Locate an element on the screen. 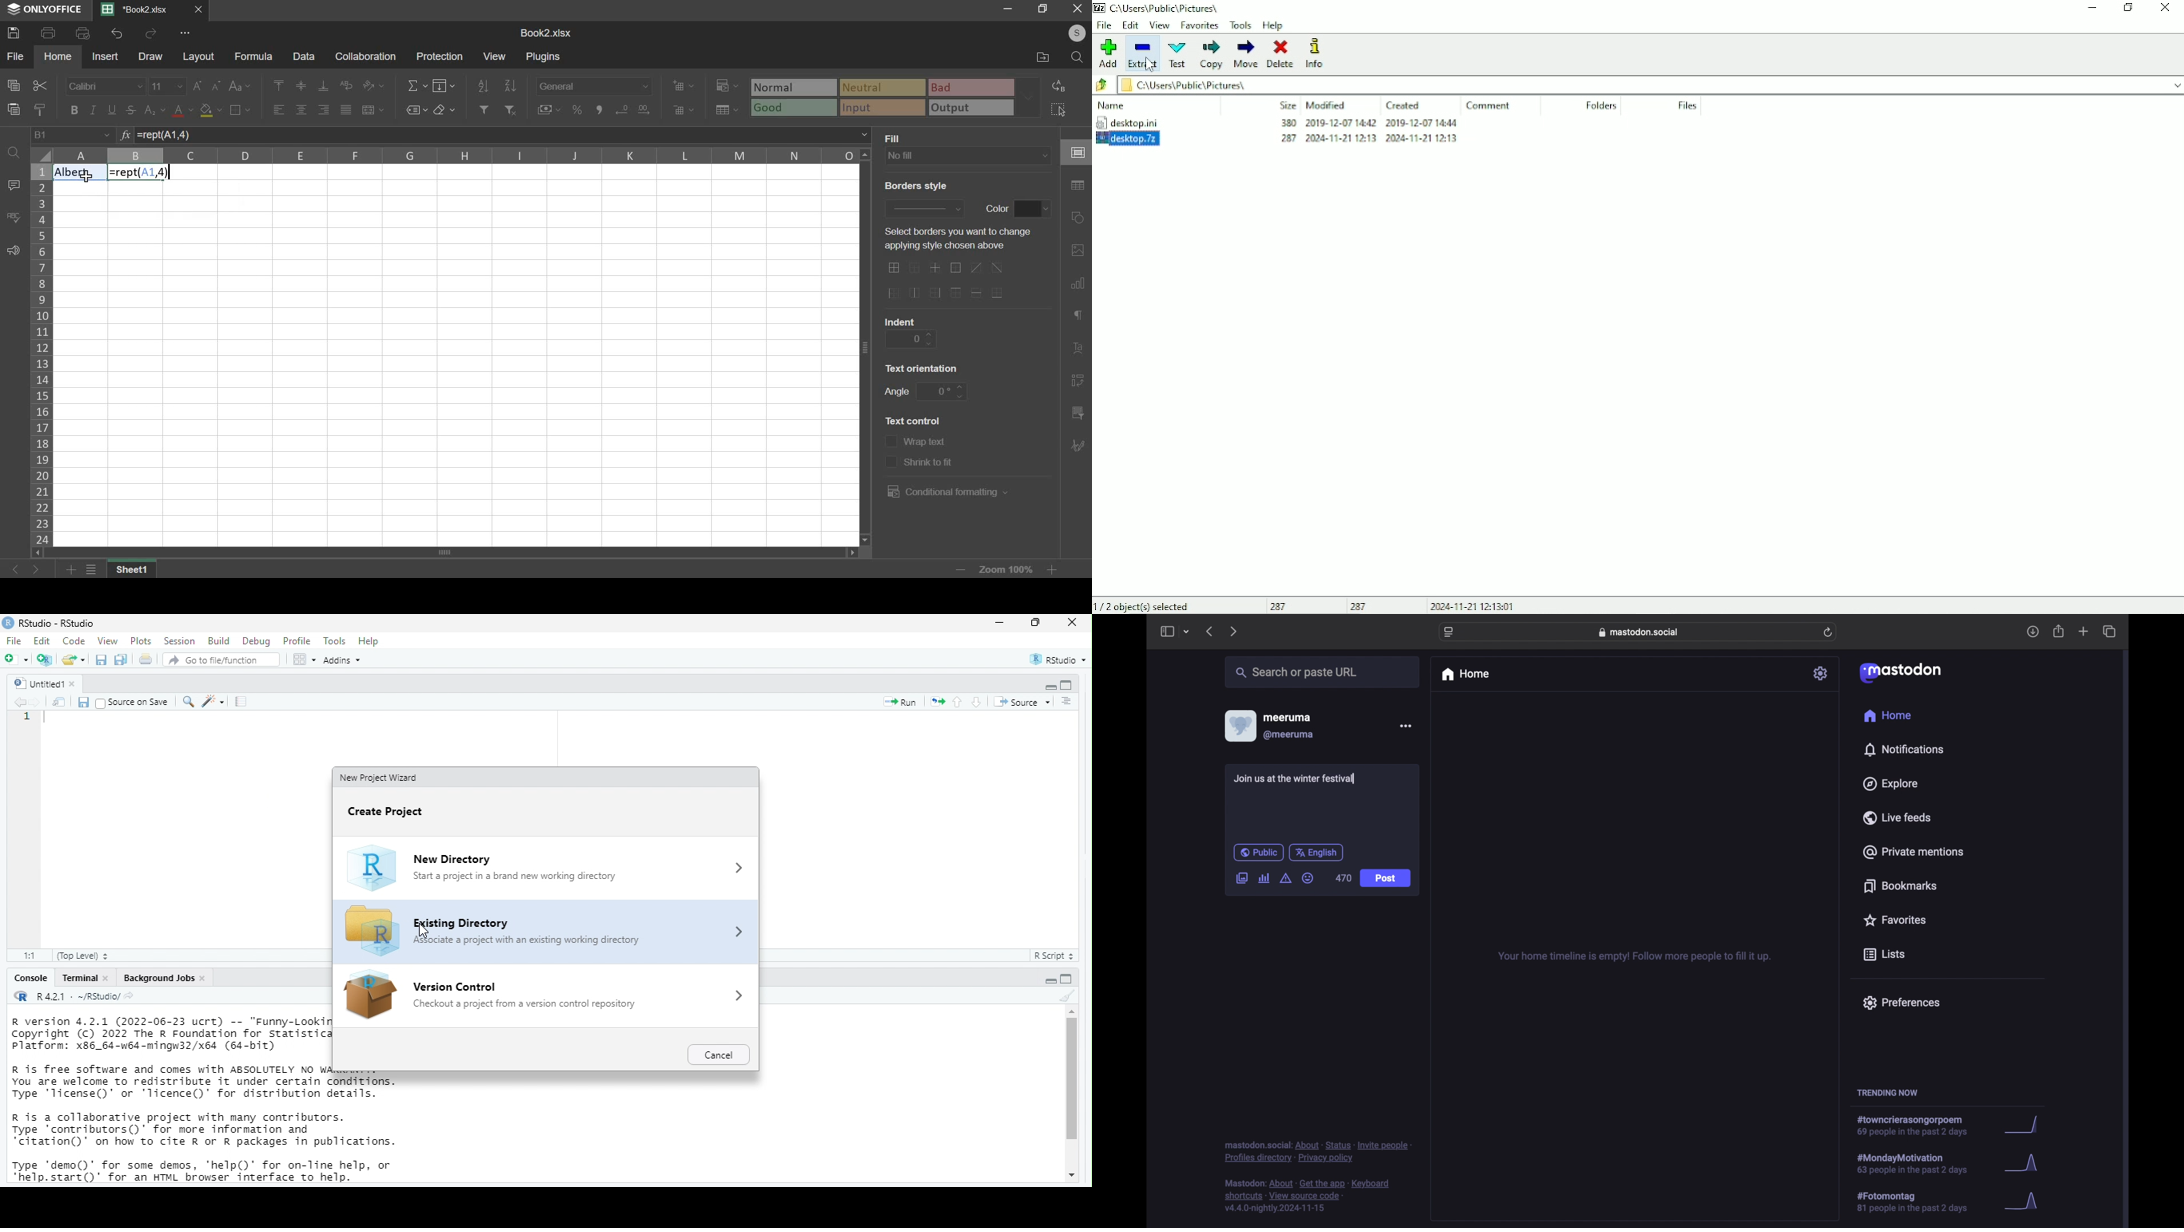  new file is located at coordinates (15, 659).